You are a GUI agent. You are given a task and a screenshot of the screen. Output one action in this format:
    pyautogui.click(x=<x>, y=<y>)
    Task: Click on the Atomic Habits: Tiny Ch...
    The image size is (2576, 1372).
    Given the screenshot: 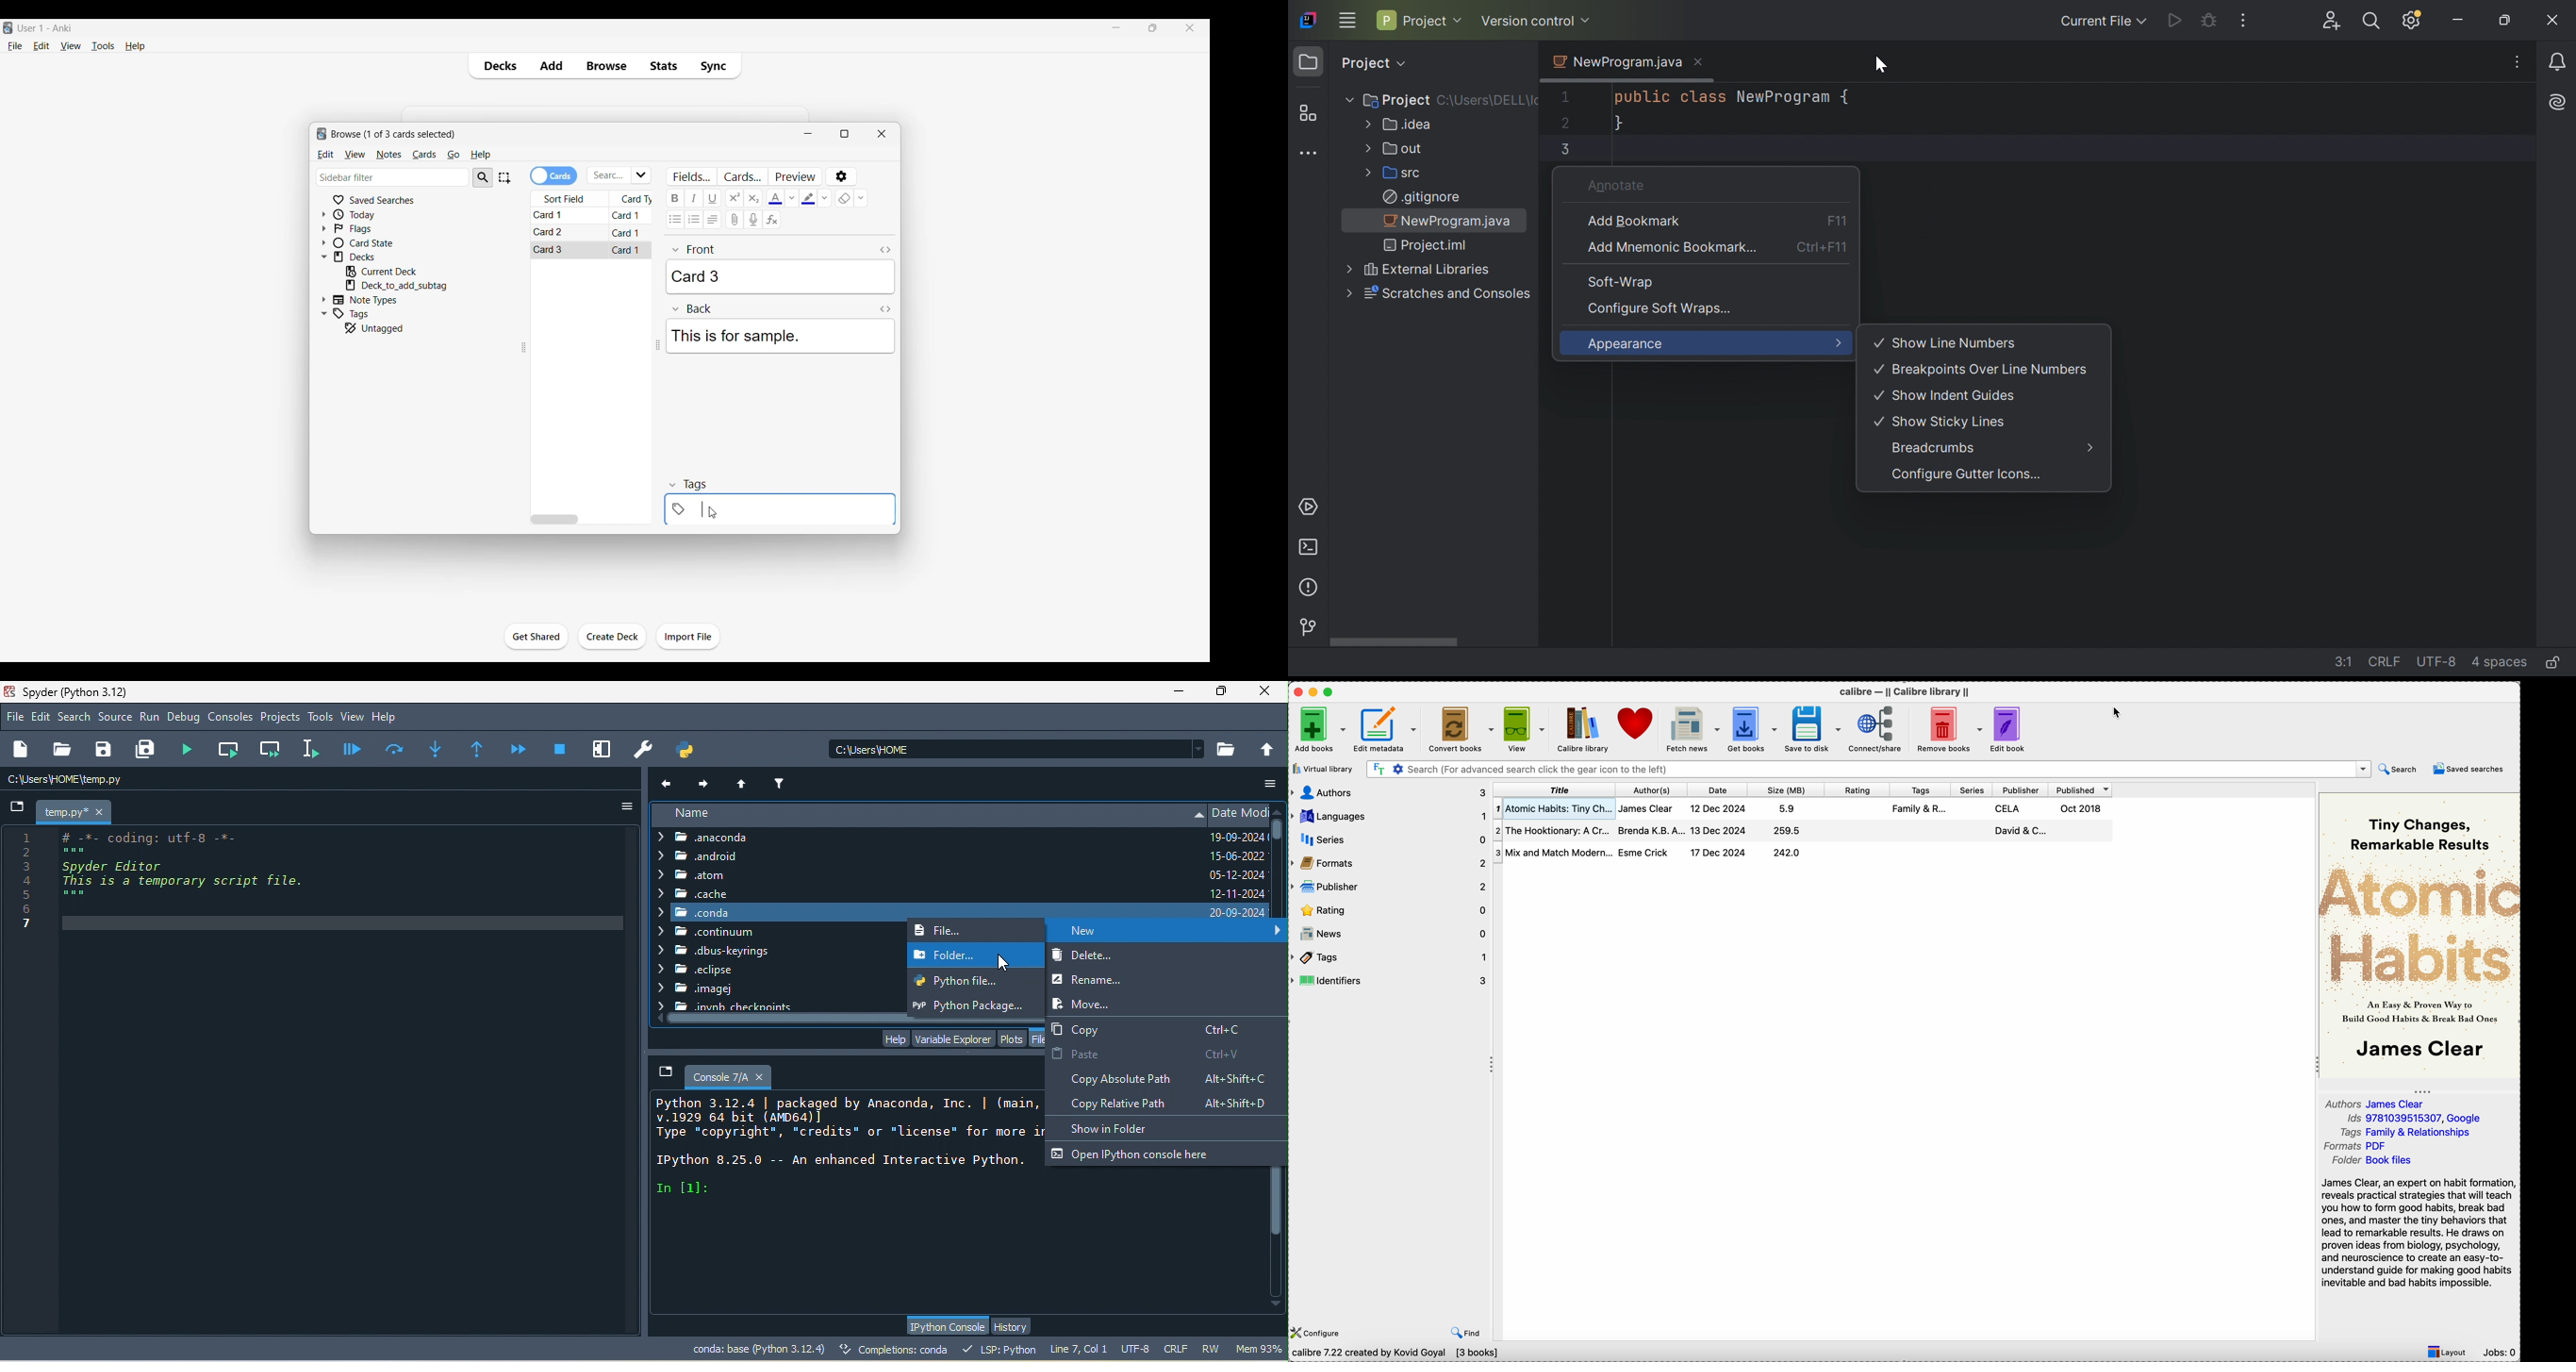 What is the action you would take?
    pyautogui.click(x=1553, y=808)
    